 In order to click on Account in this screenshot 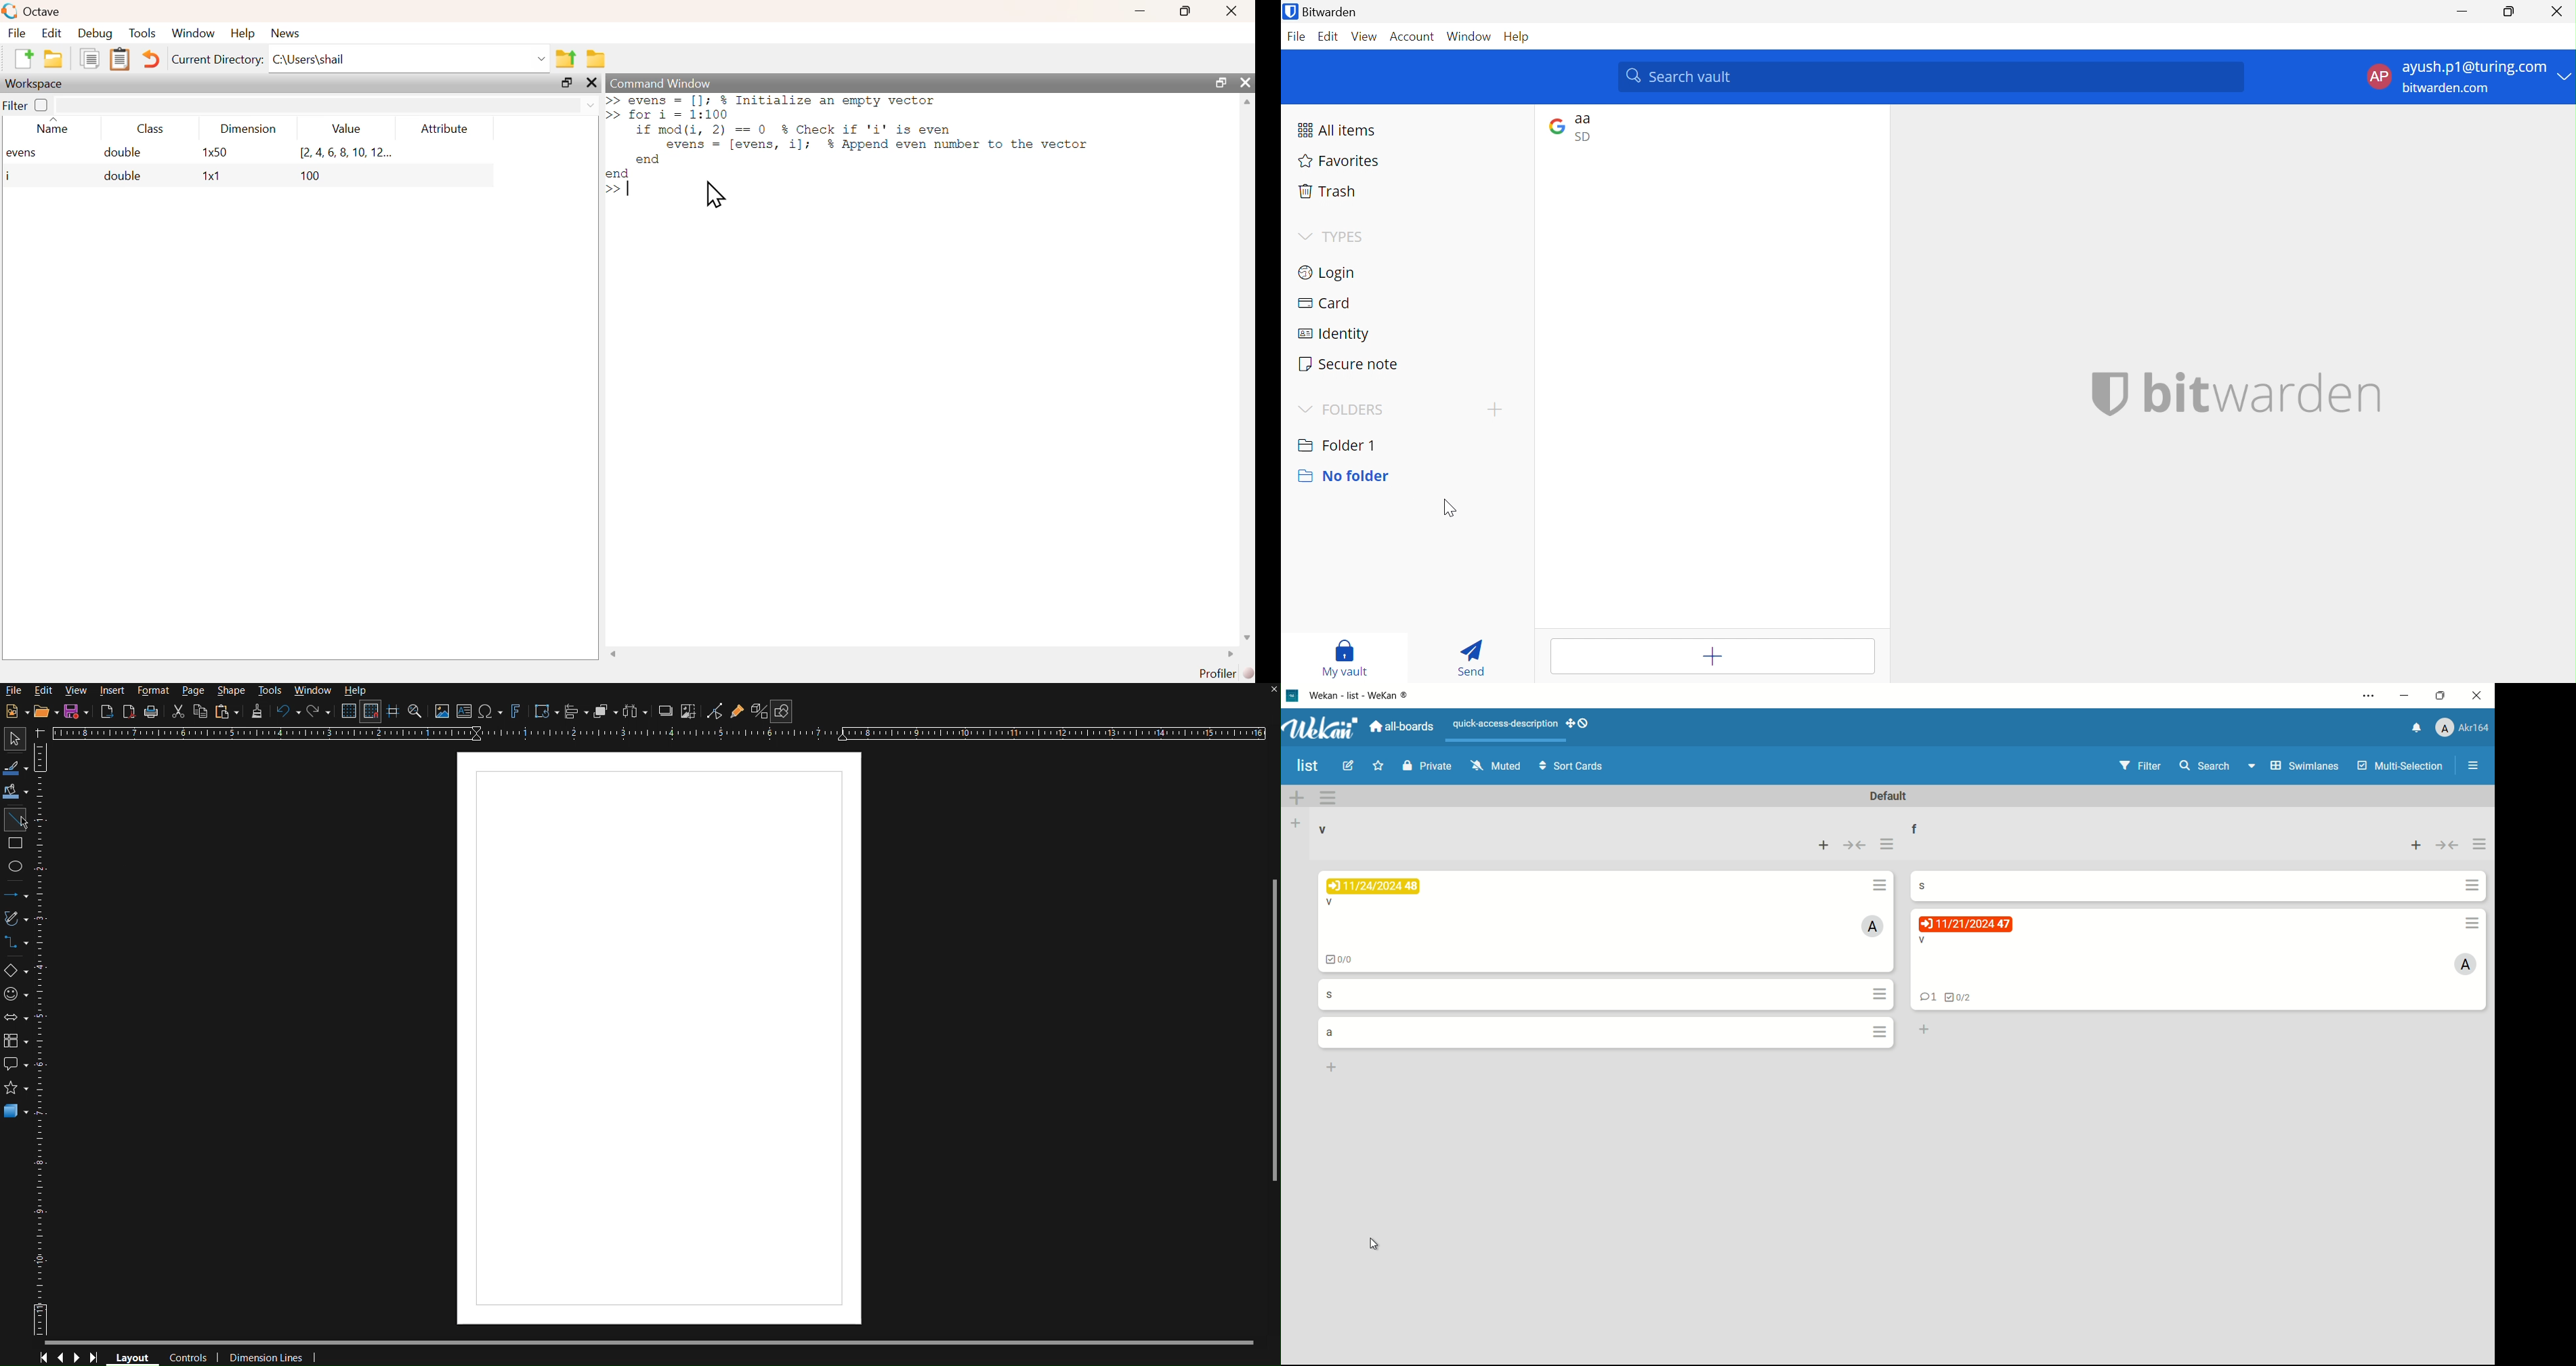, I will do `click(1414, 36)`.